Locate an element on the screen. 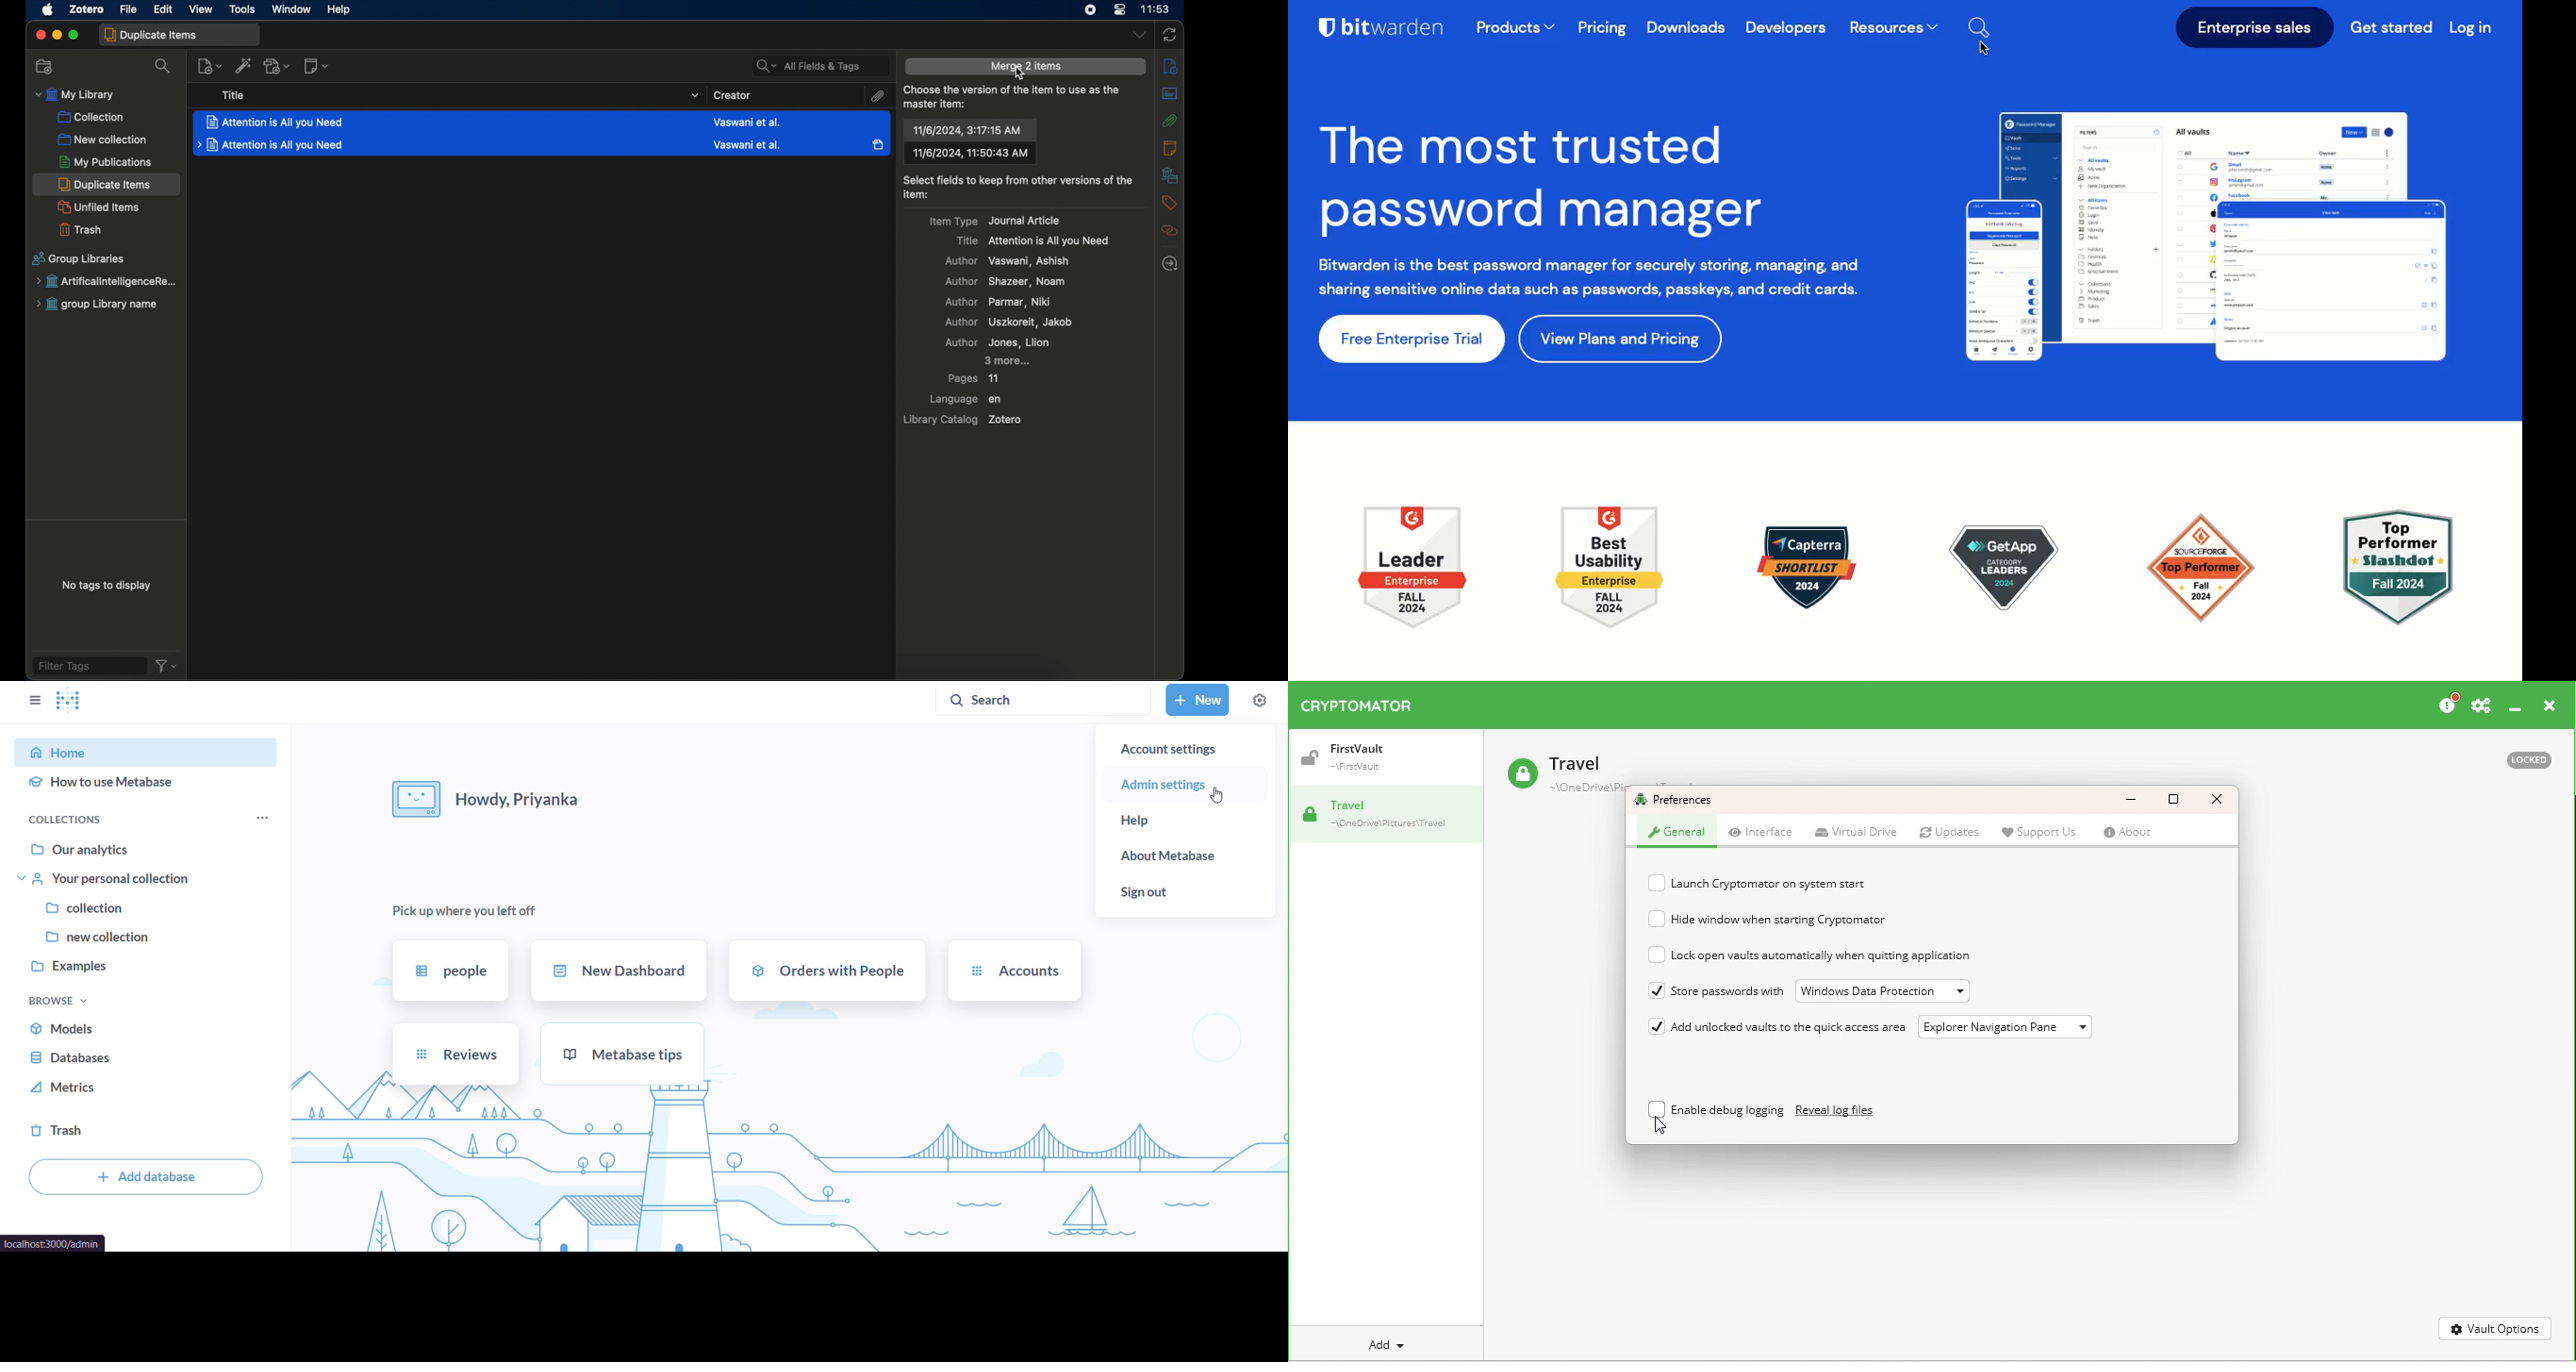 The height and width of the screenshot is (1372, 2576). Pricing is located at coordinates (1604, 28).